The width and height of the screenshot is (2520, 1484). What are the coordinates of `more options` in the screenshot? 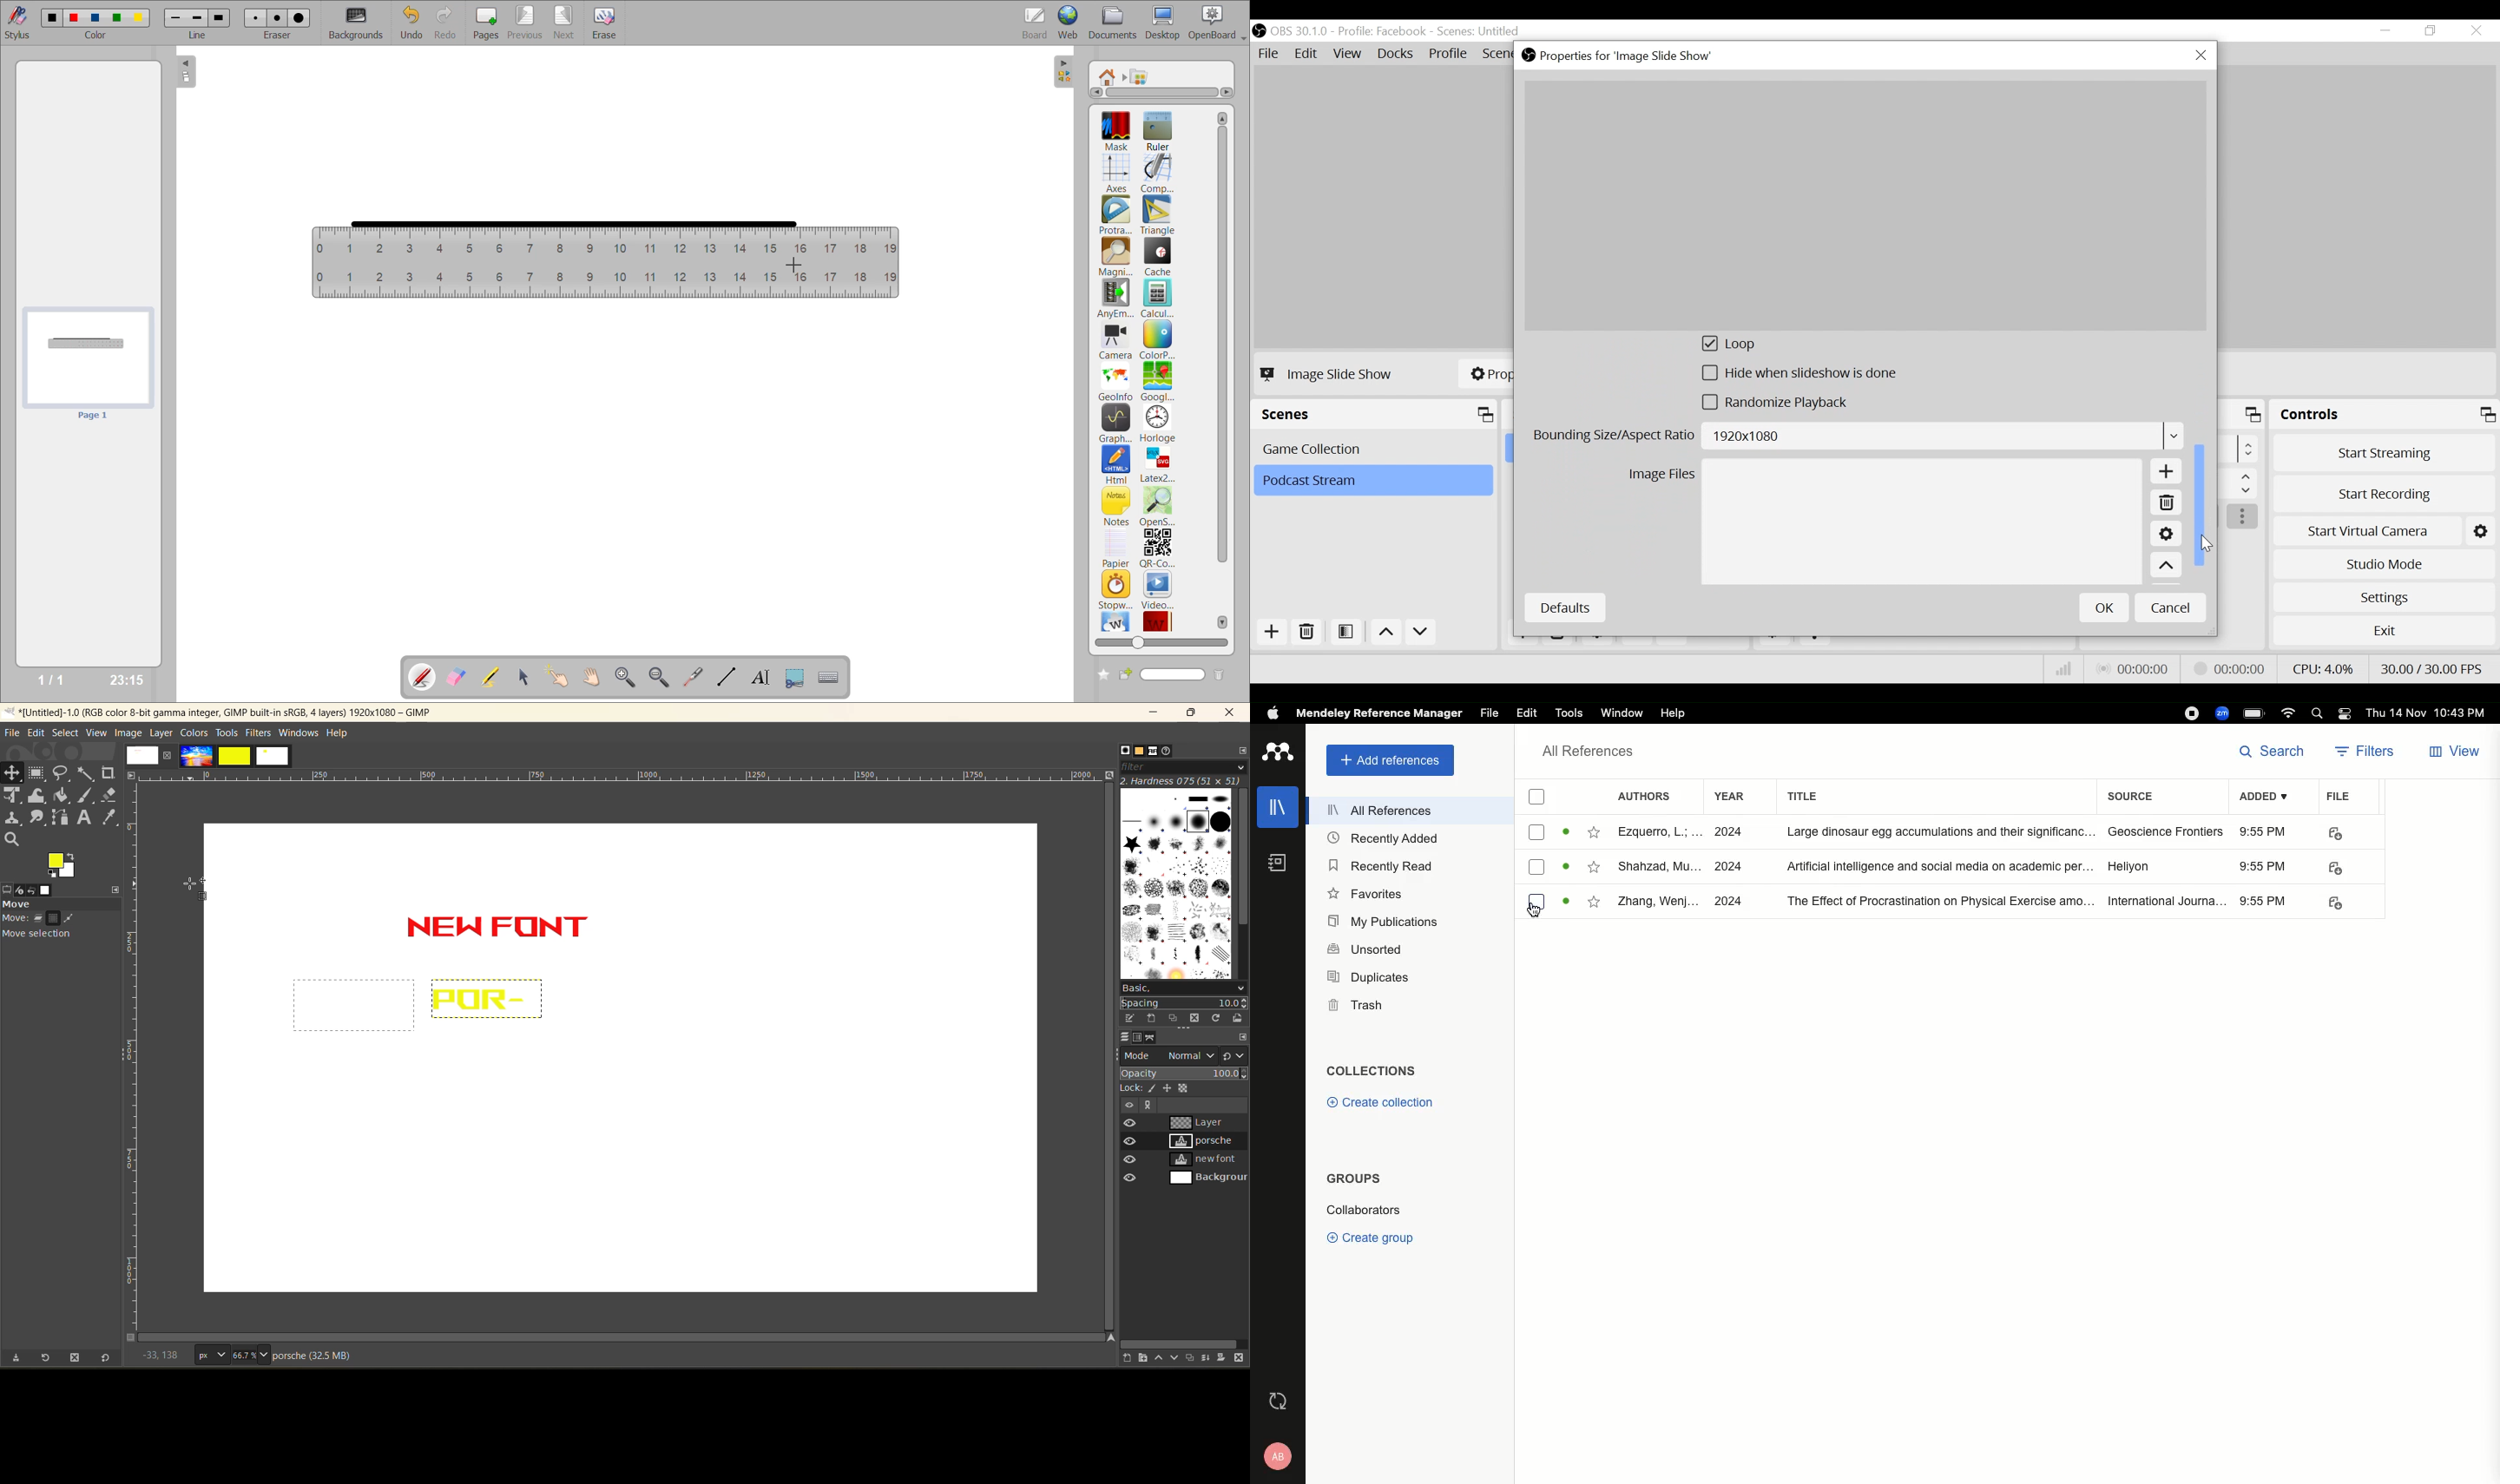 It's located at (2243, 517).